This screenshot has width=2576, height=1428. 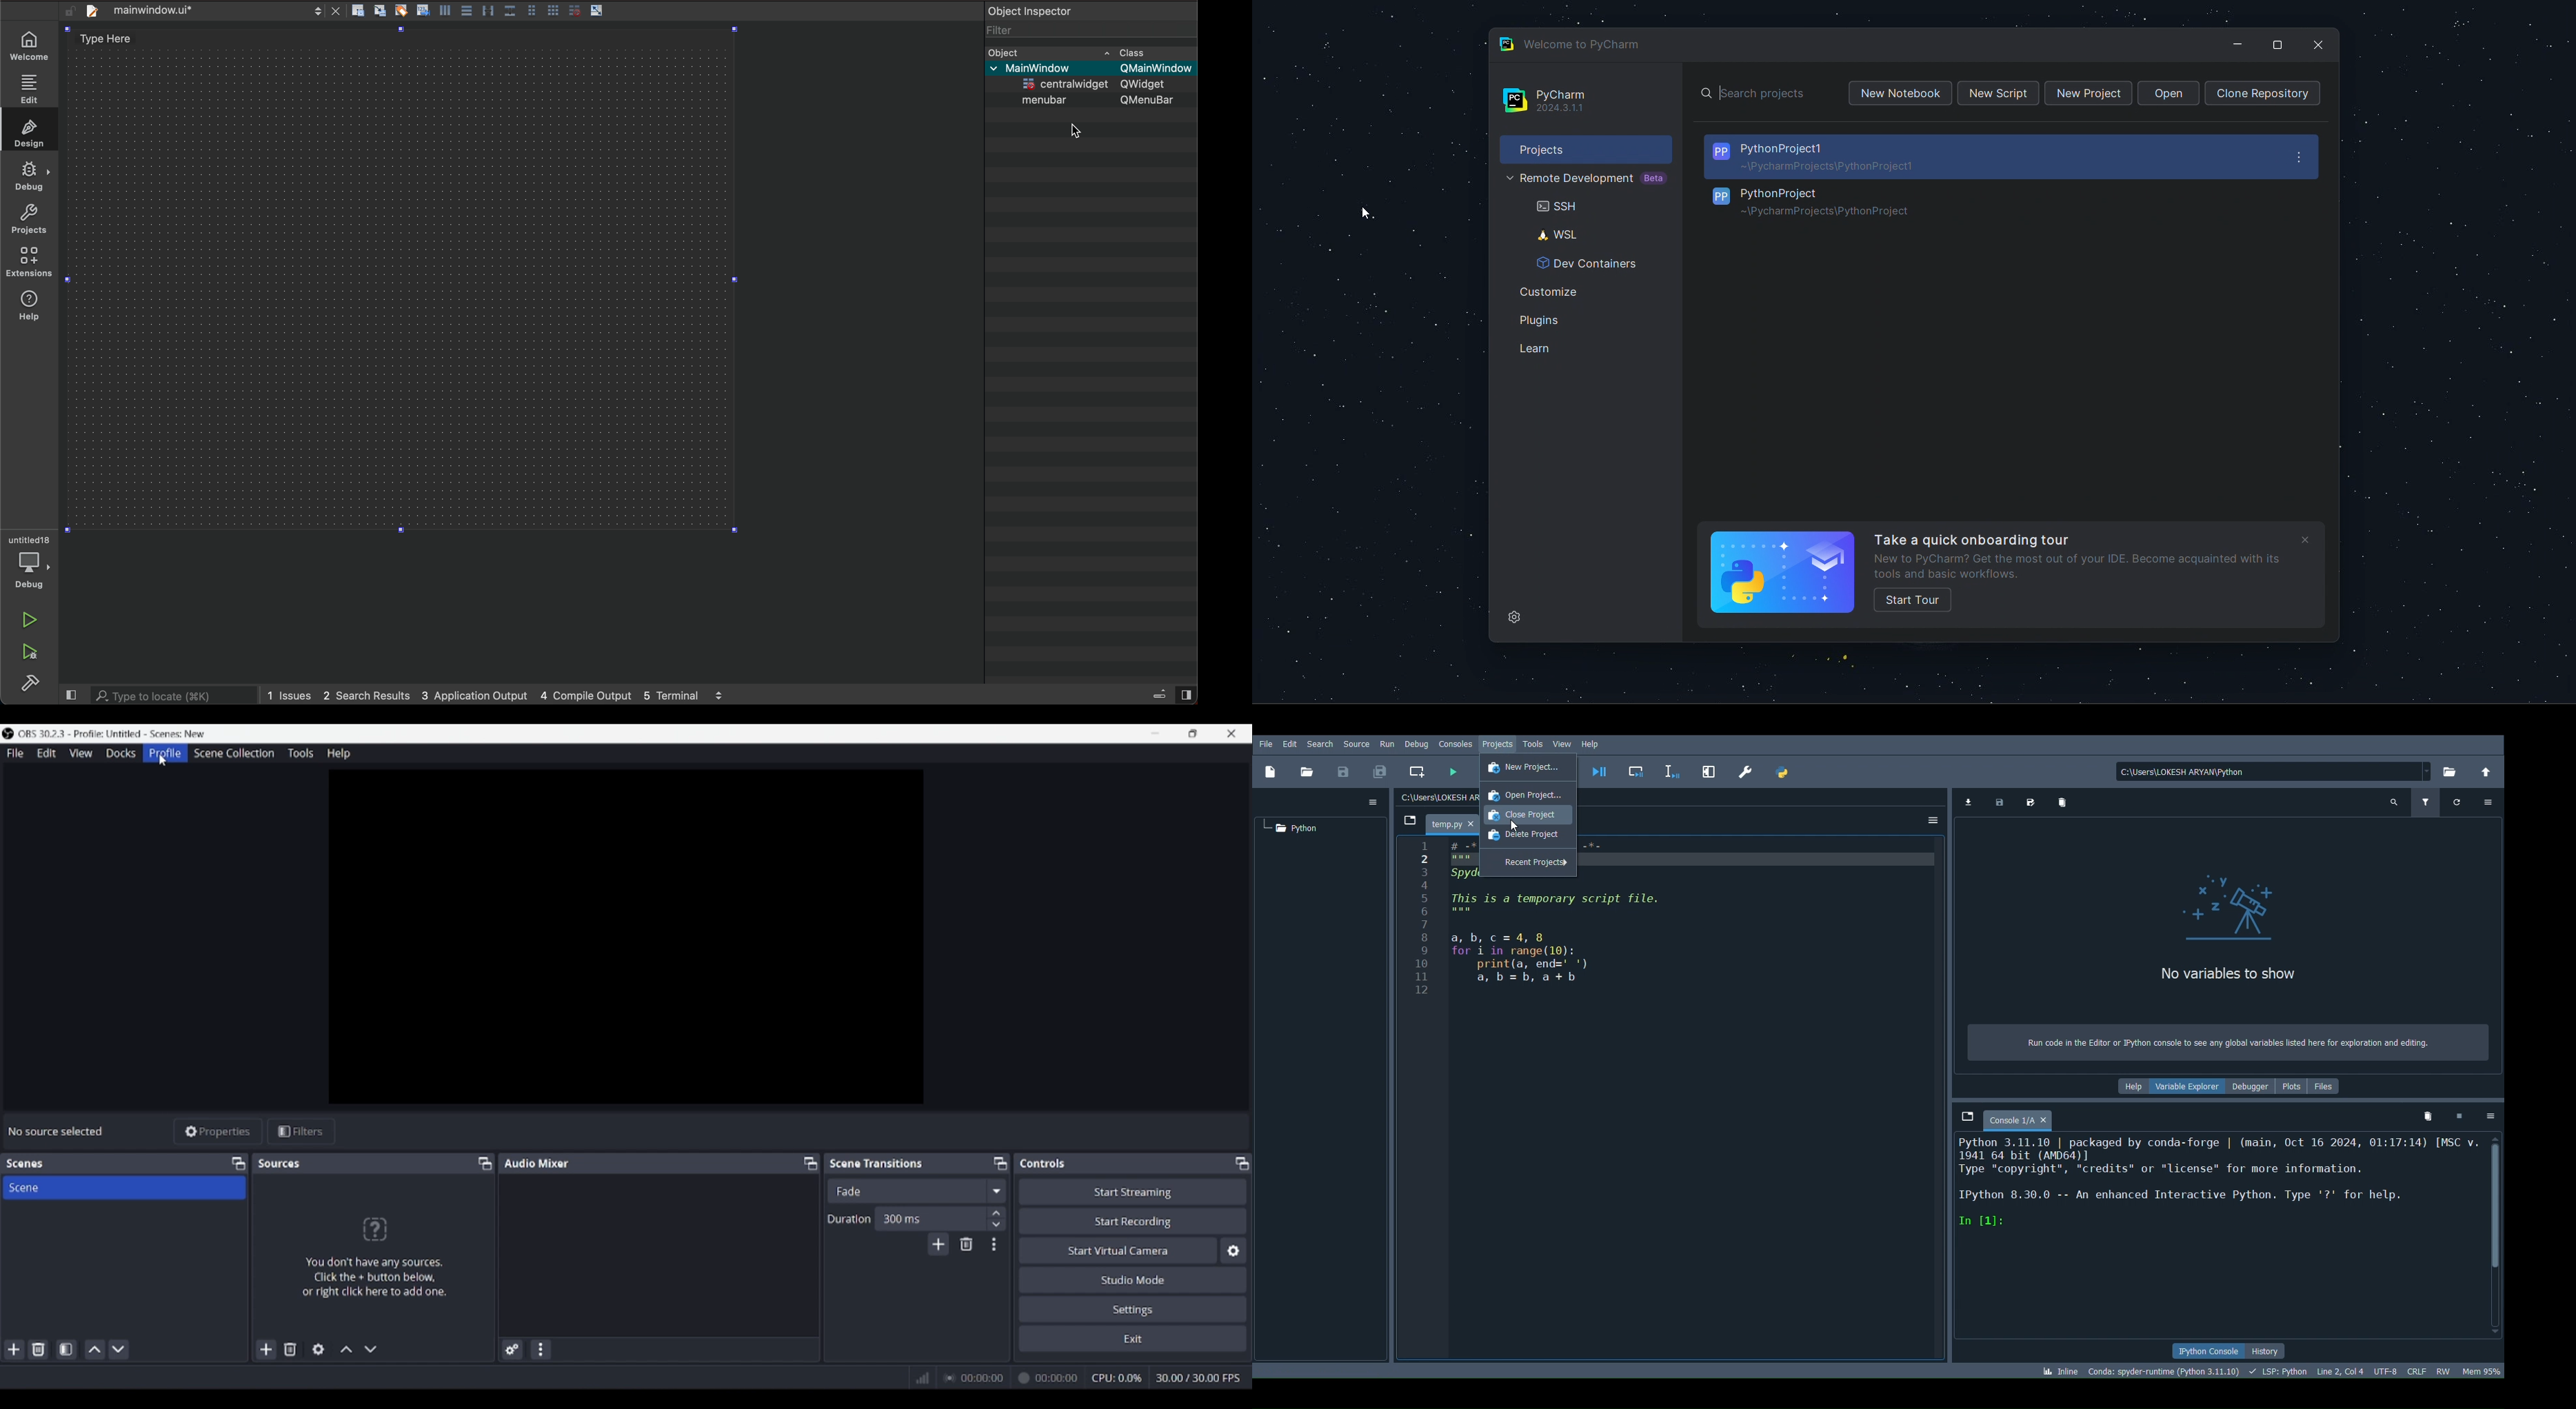 I want to click on Remove all variables from namespace, so click(x=2431, y=1113).